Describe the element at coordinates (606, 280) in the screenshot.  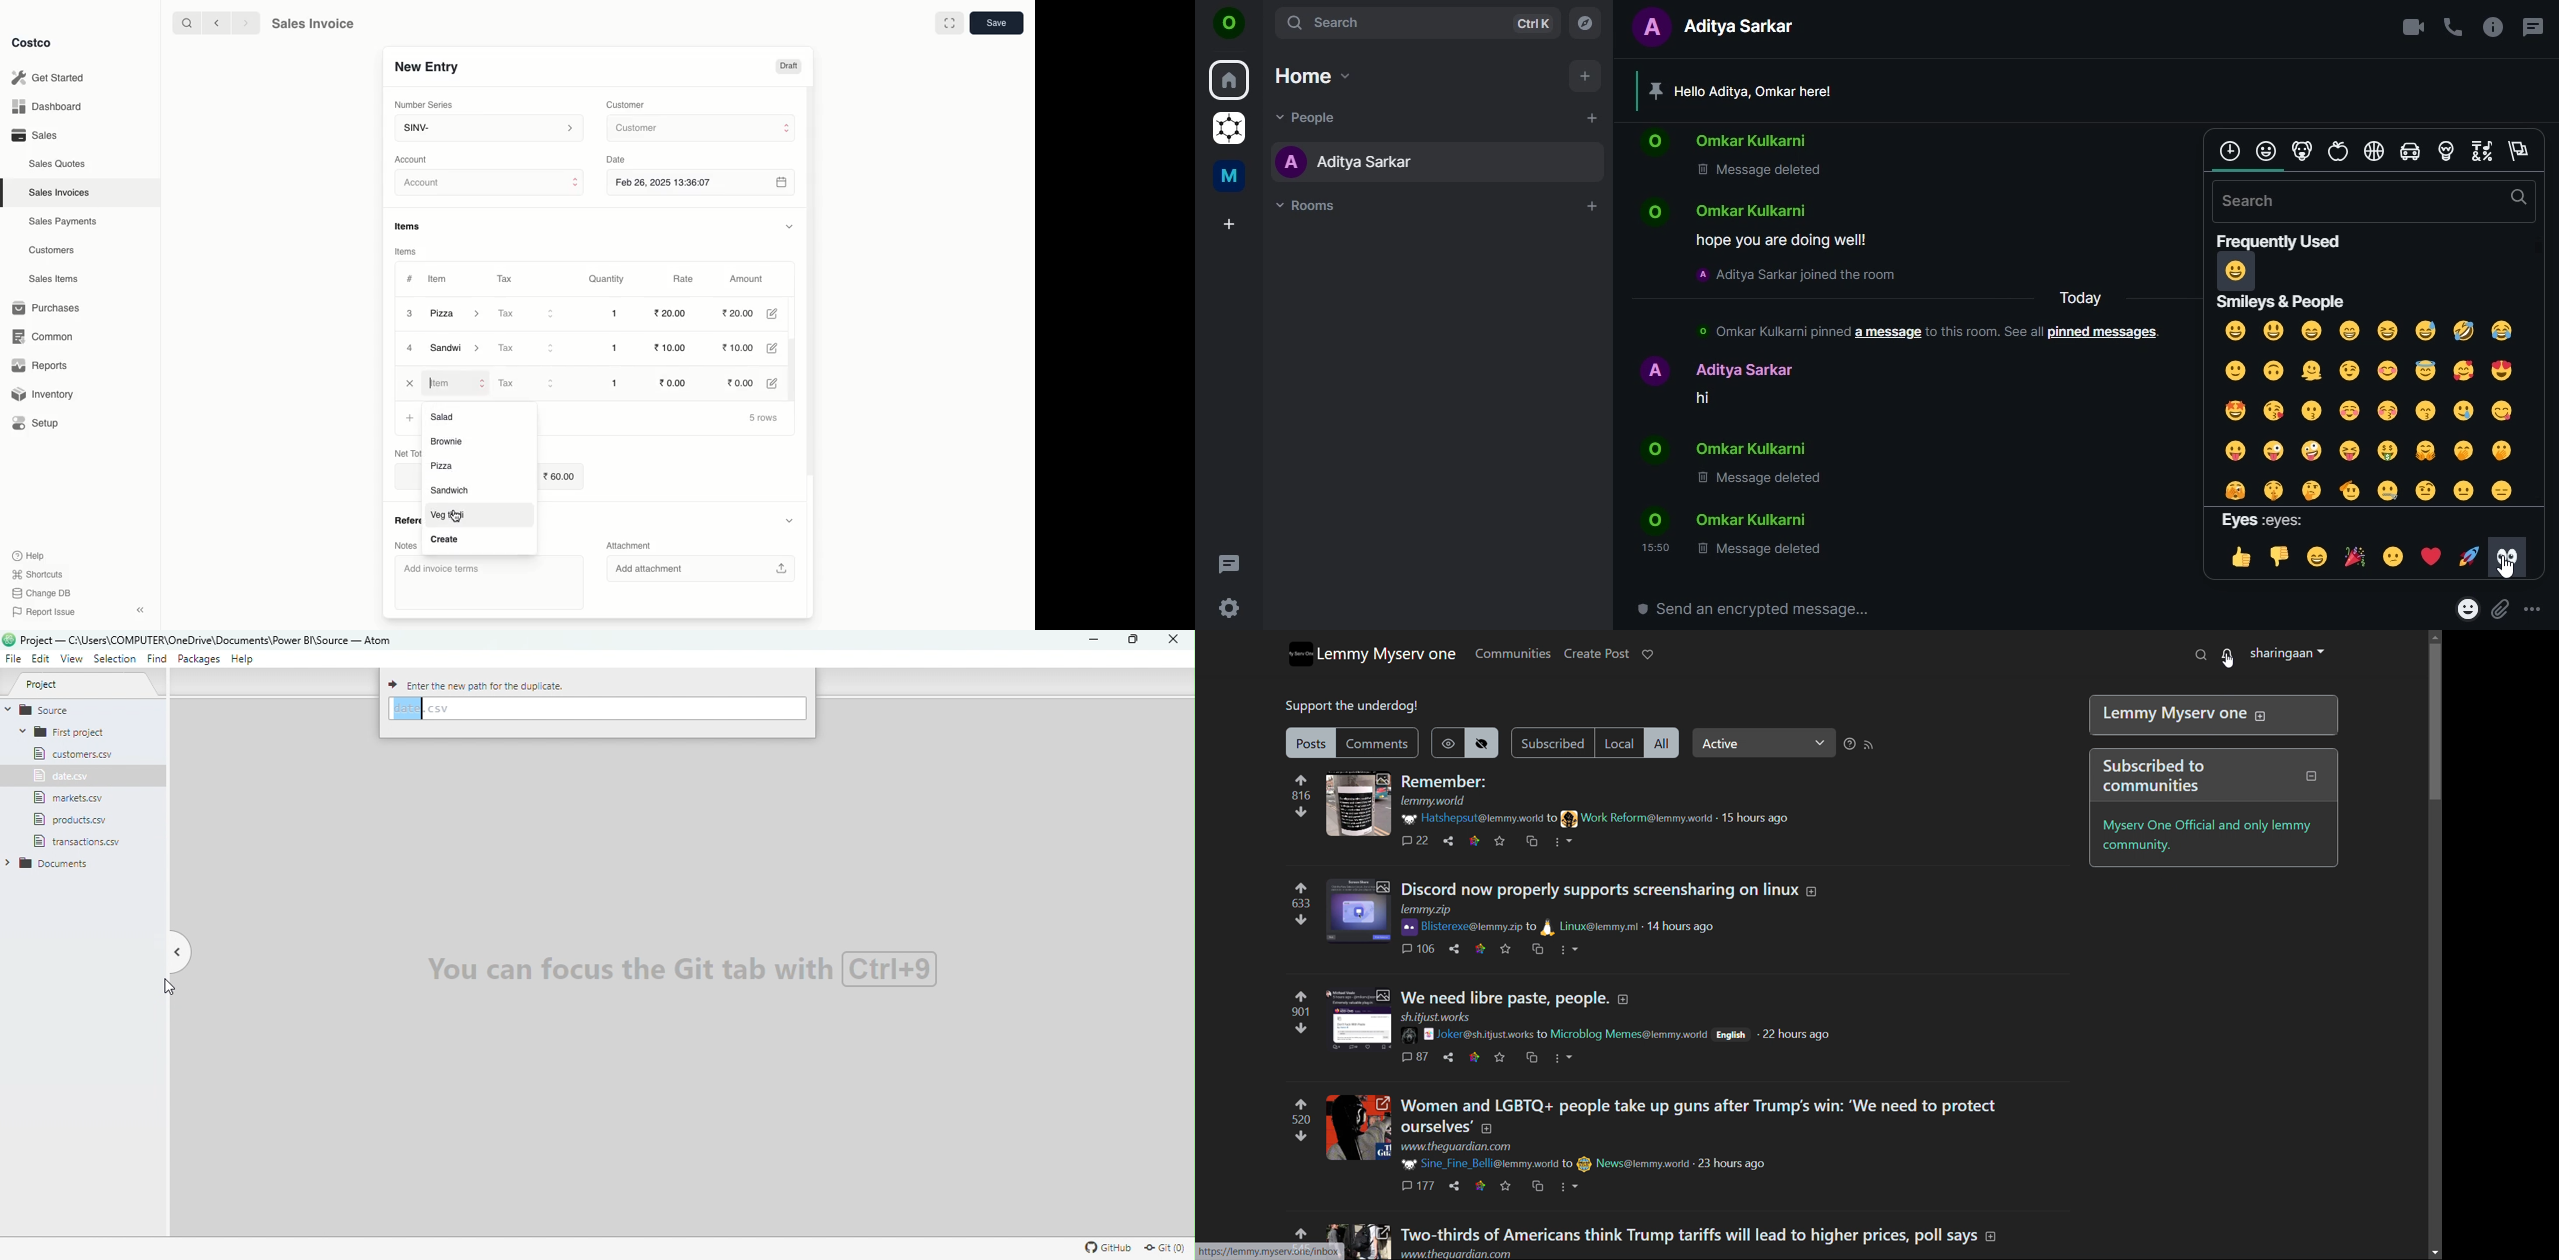
I see `Quantity` at that location.